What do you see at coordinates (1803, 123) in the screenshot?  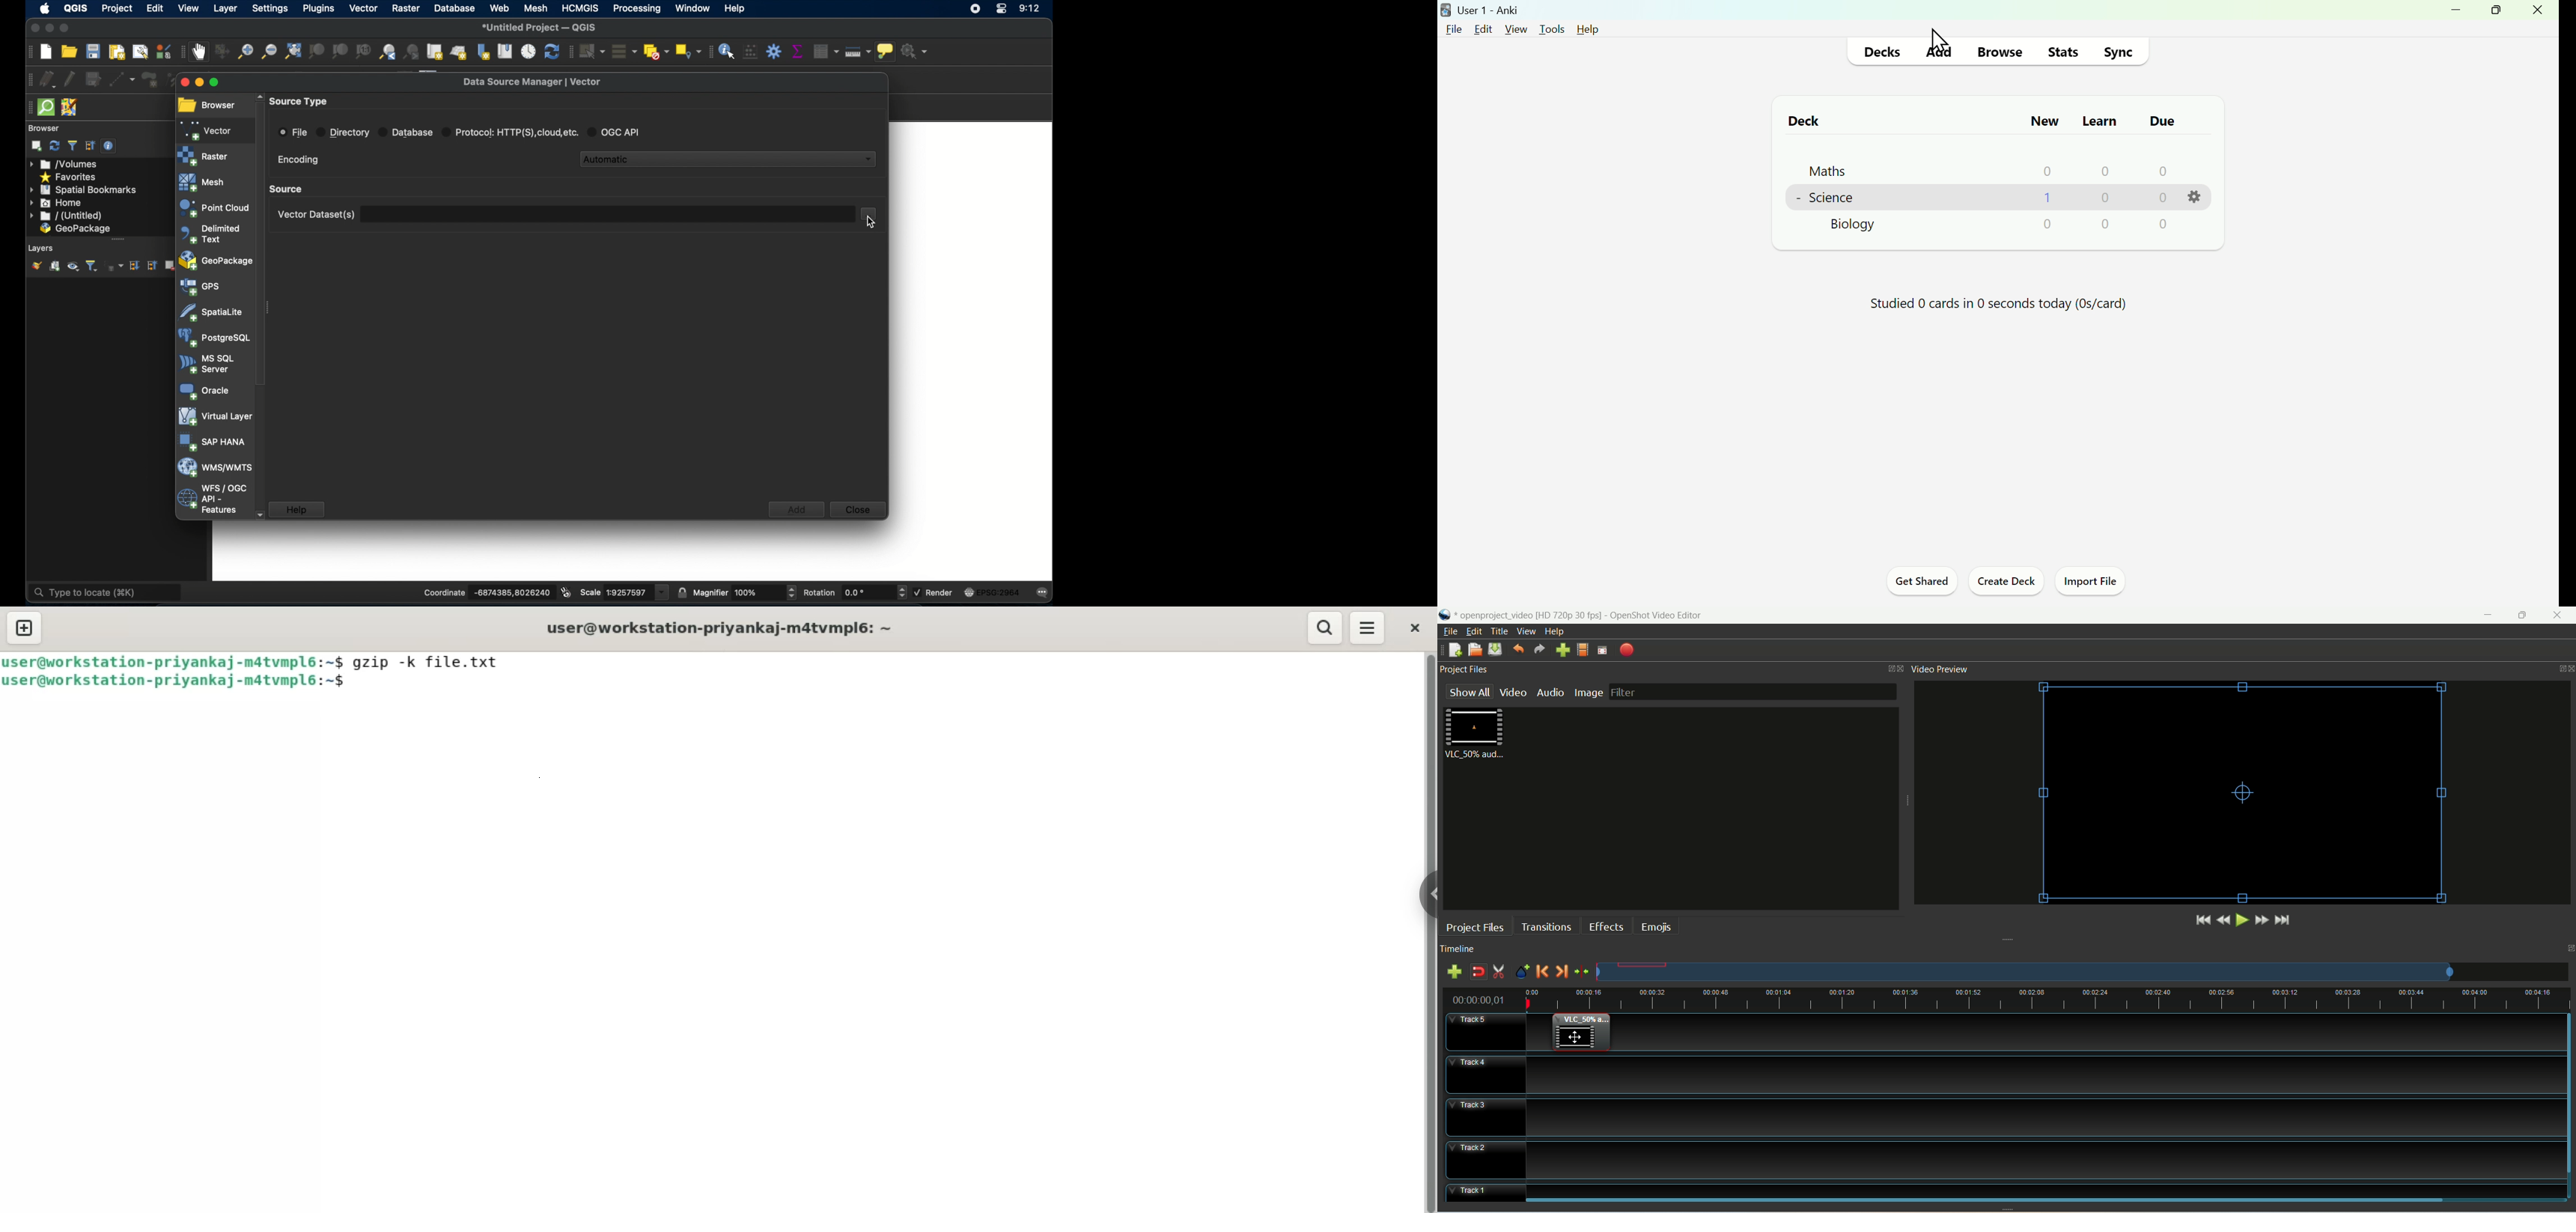 I see `Deck` at bounding box center [1803, 123].